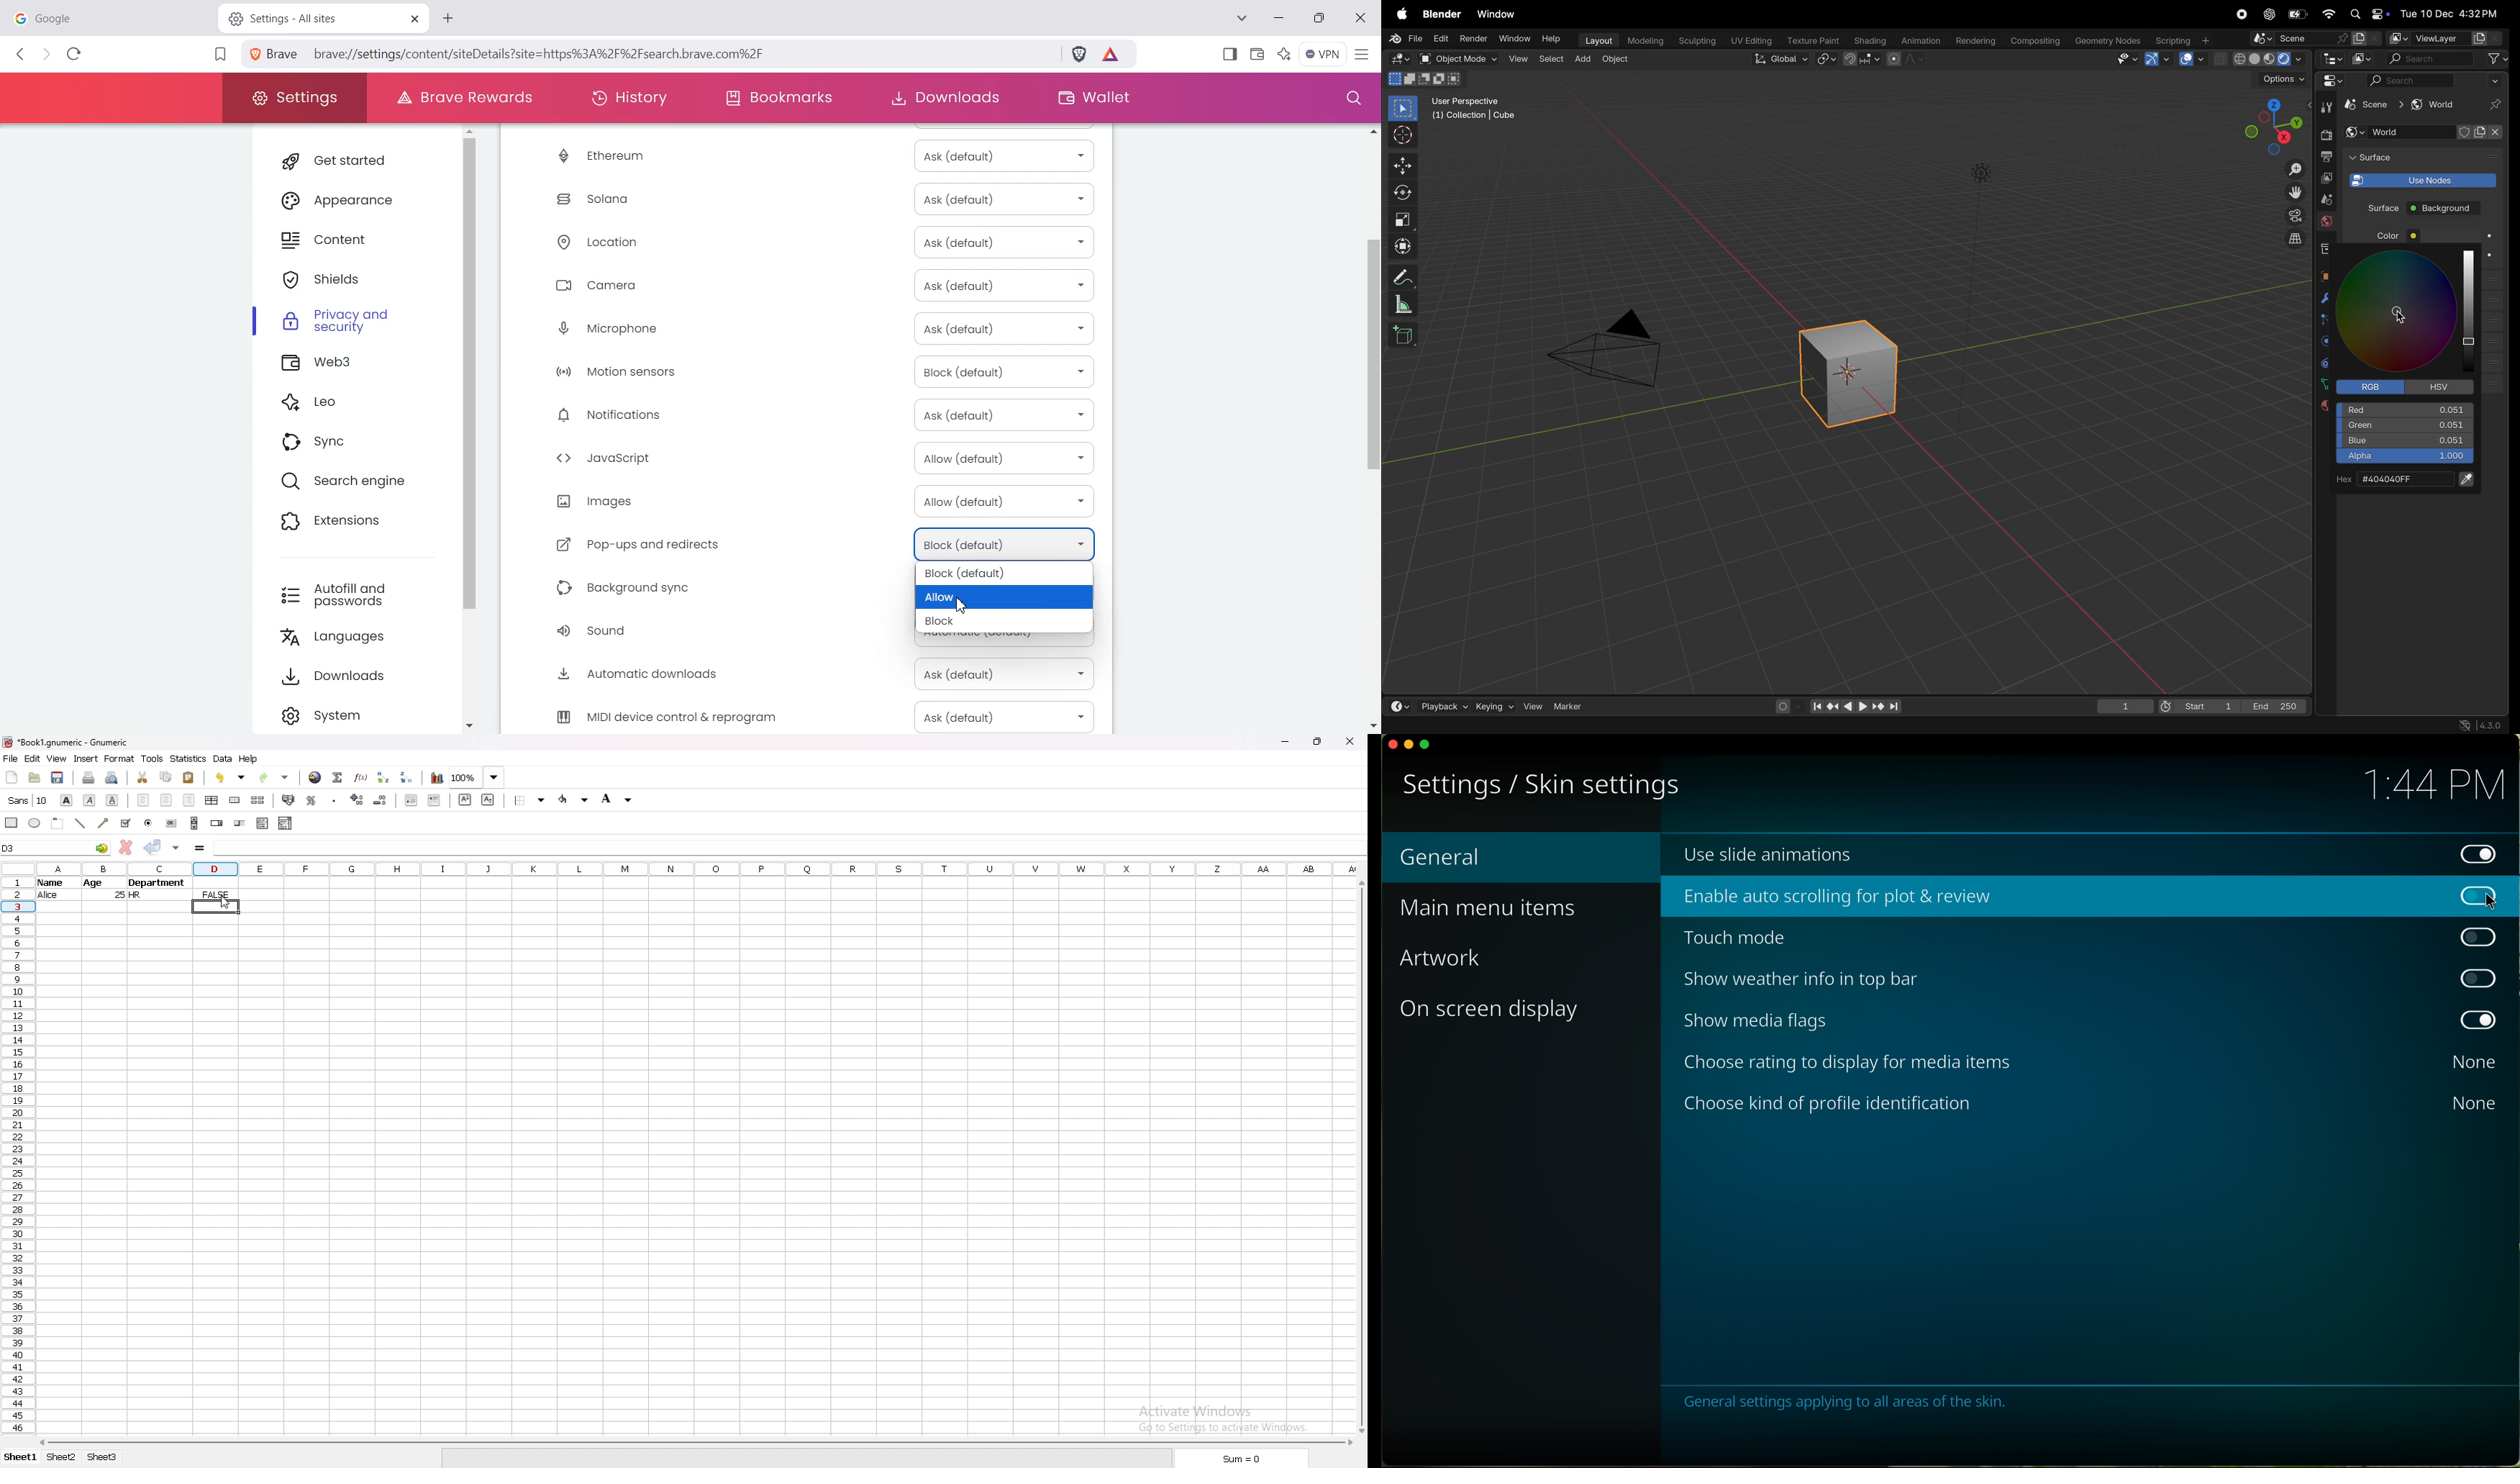 The image size is (2520, 1484). What do you see at coordinates (2377, 207) in the screenshot?
I see `Surface` at bounding box center [2377, 207].